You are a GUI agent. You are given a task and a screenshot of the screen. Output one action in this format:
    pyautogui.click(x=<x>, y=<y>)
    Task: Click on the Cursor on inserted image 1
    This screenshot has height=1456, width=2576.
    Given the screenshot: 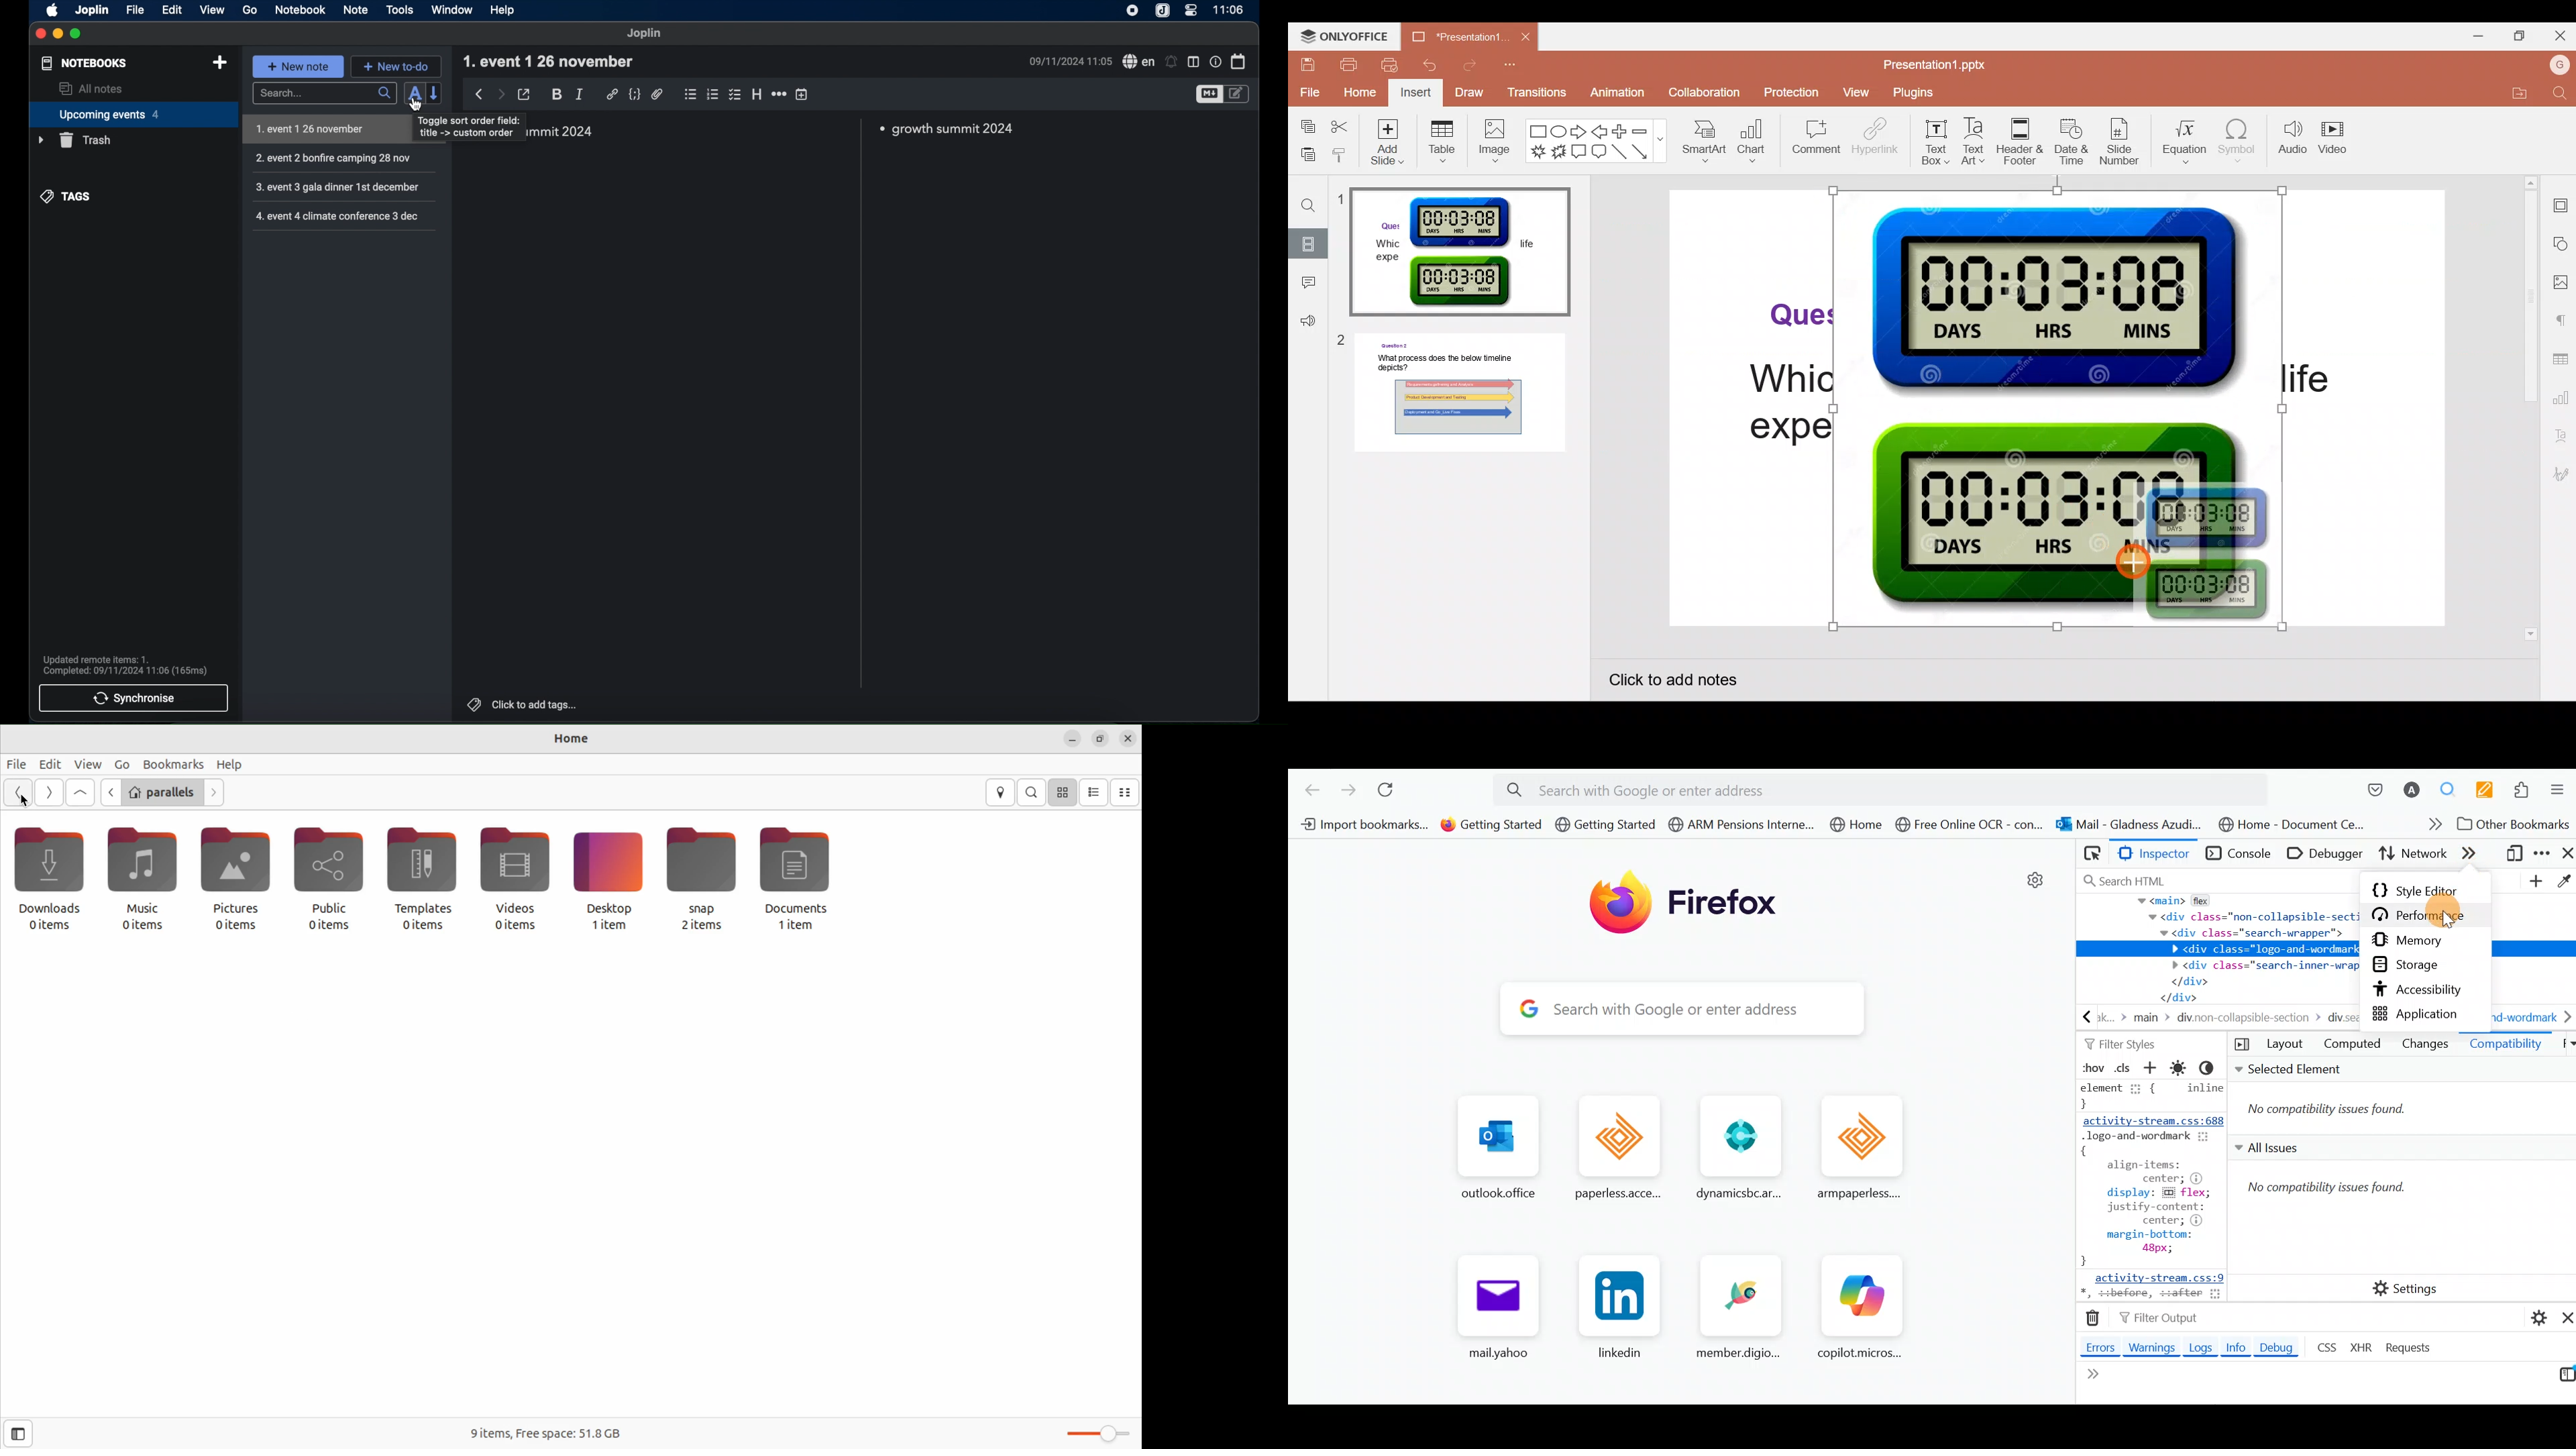 What is the action you would take?
    pyautogui.click(x=2140, y=561)
    